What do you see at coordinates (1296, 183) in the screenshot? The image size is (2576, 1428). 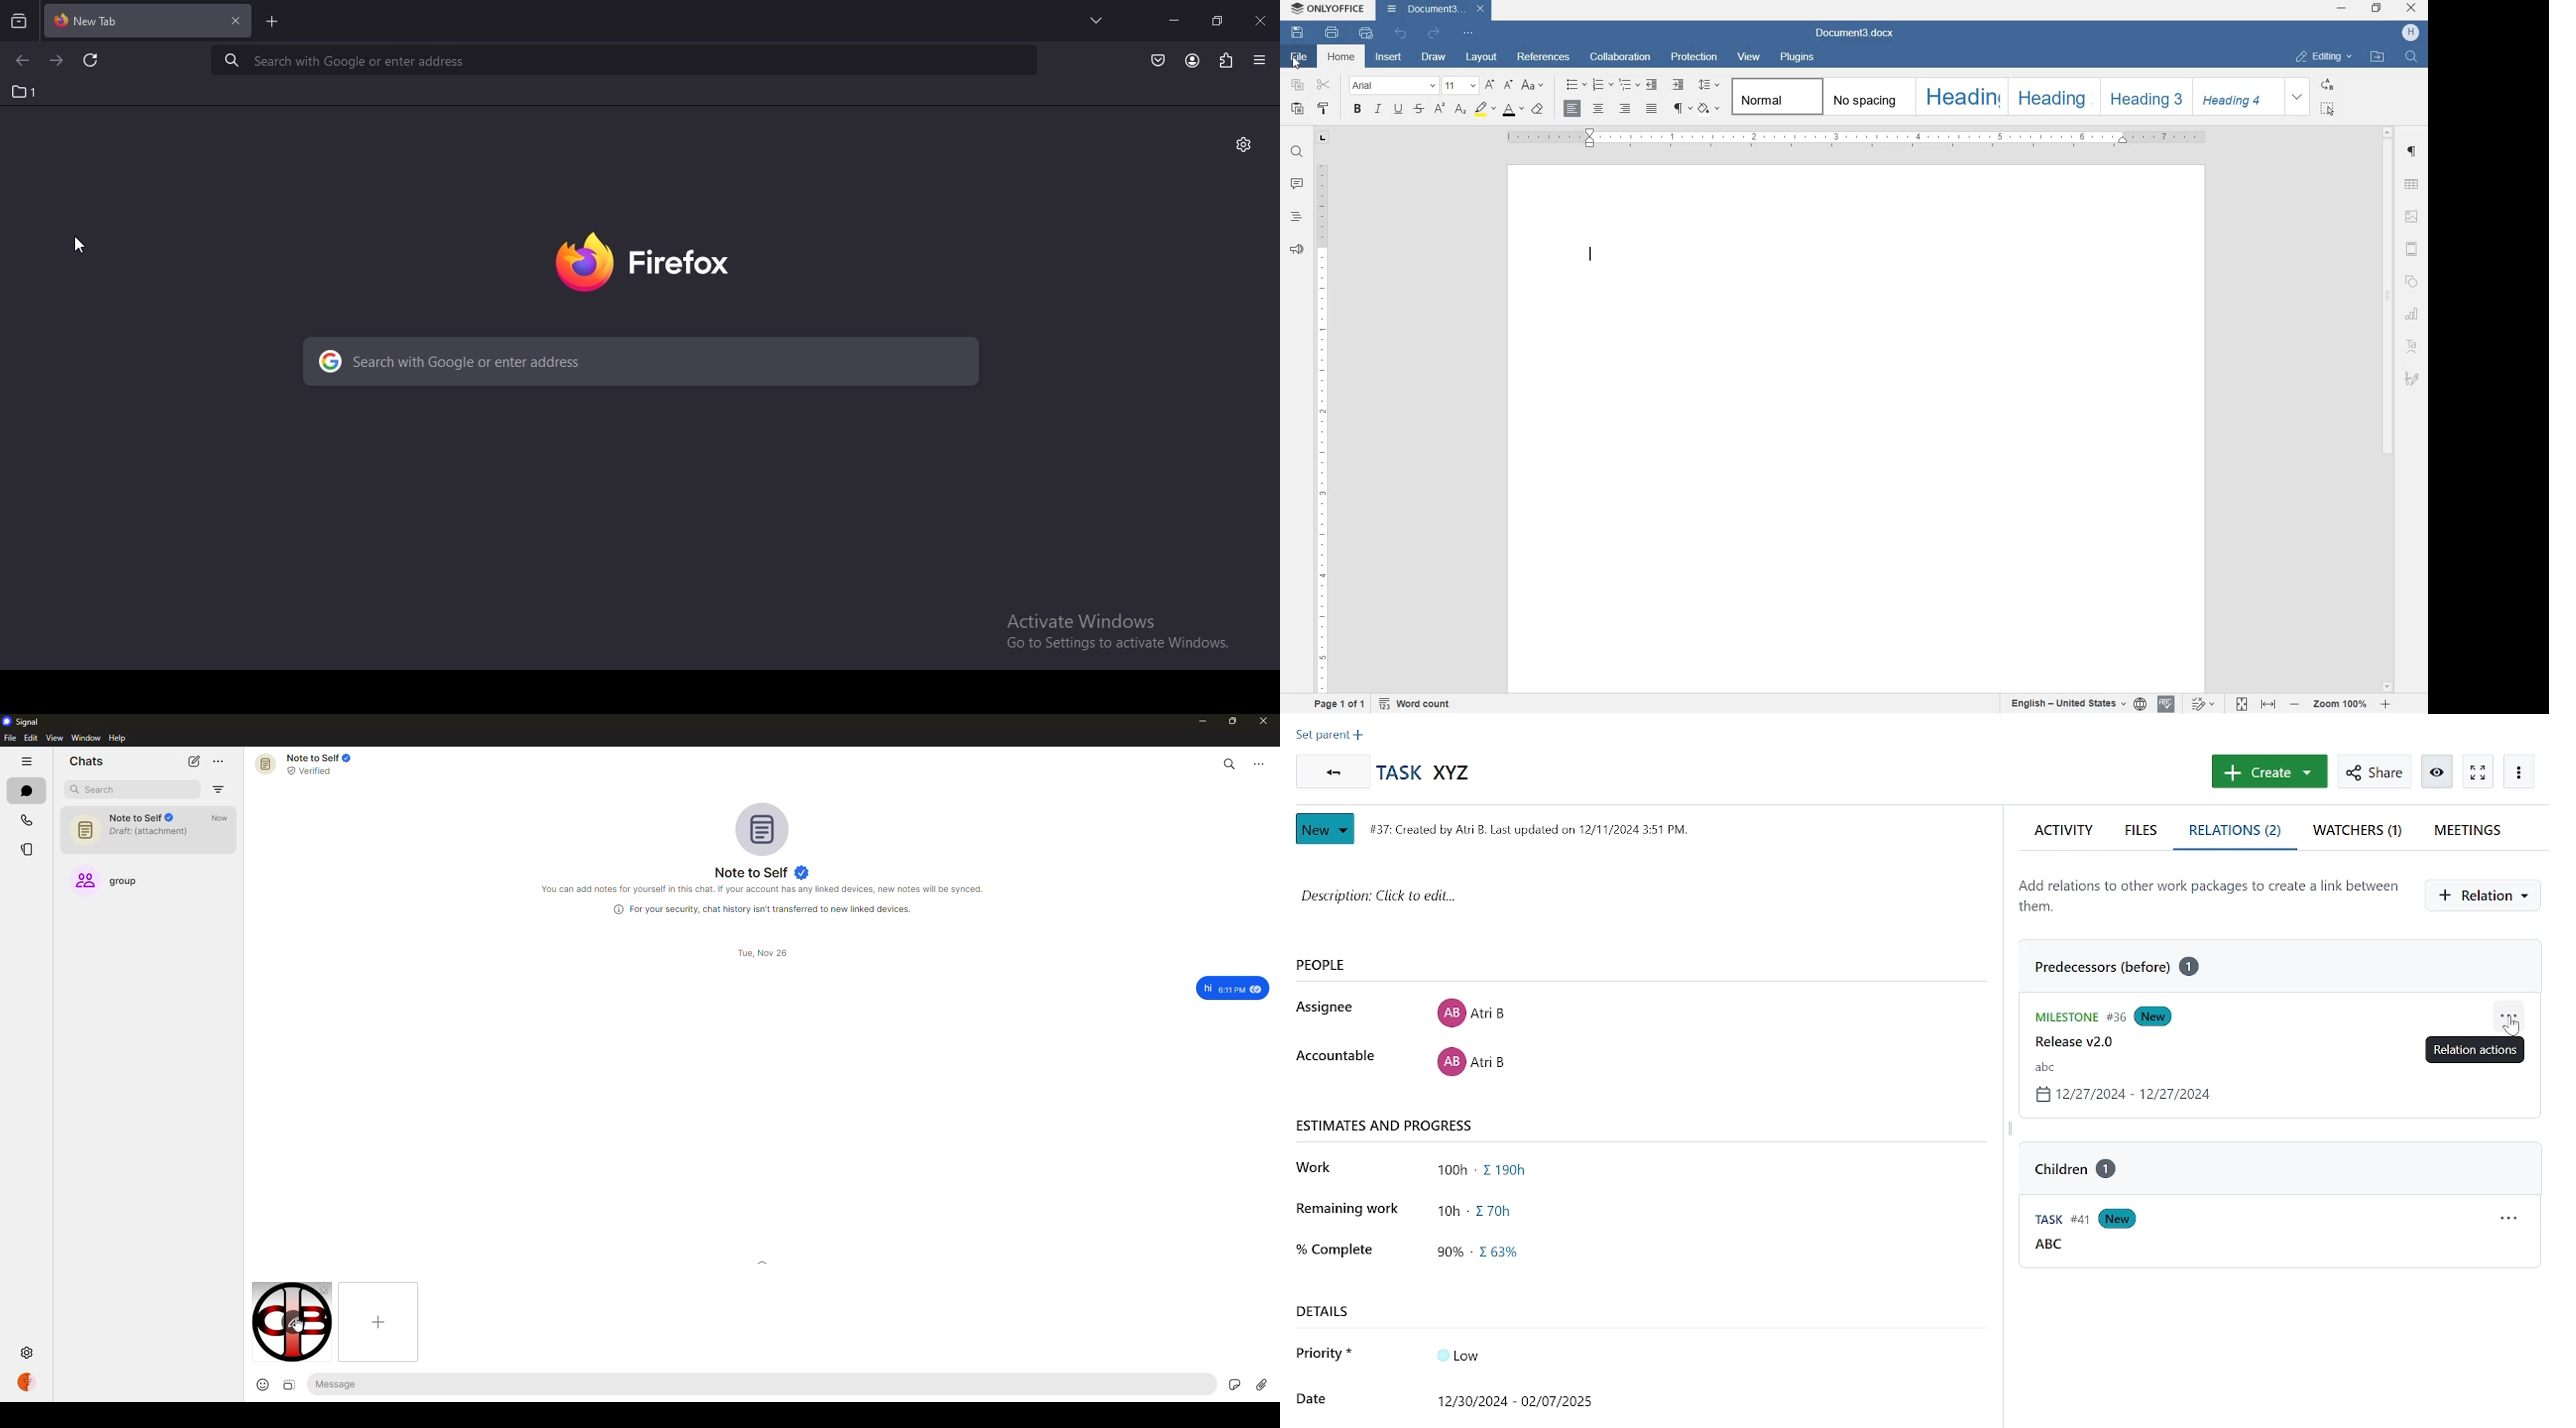 I see `comments` at bounding box center [1296, 183].